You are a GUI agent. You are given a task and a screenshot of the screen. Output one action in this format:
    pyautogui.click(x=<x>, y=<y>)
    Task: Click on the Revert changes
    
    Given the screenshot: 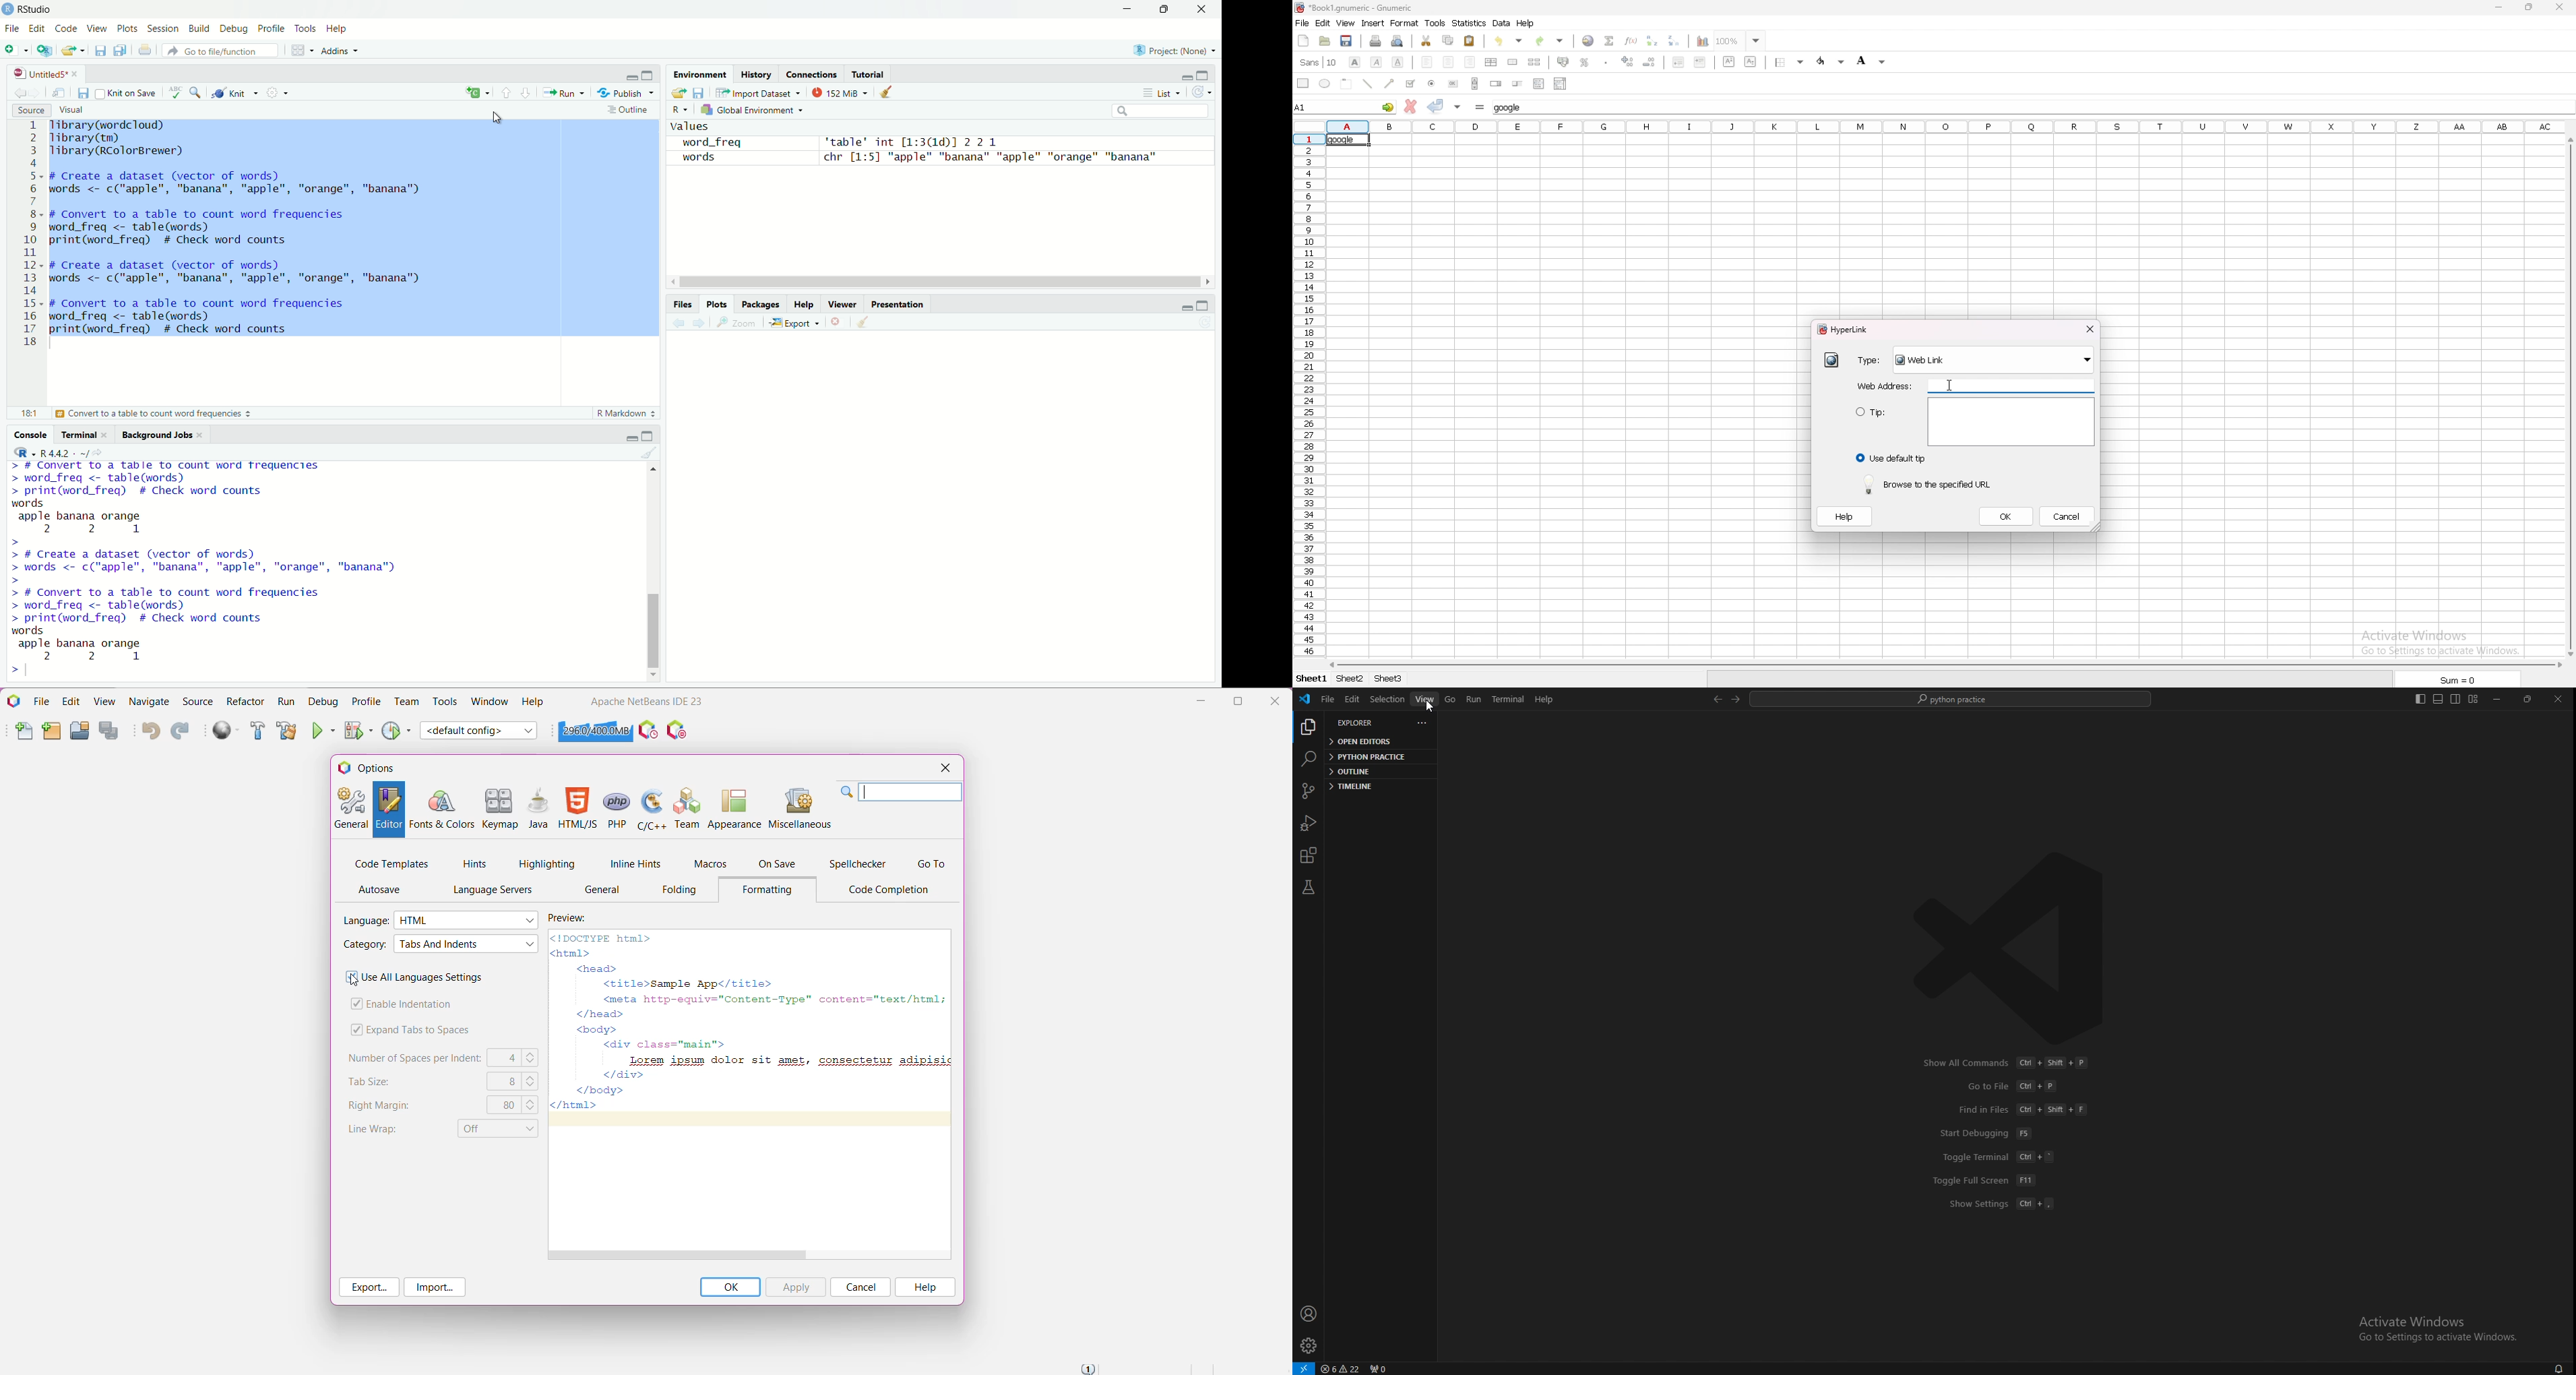 What is the action you would take?
    pyautogui.click(x=1200, y=92)
    